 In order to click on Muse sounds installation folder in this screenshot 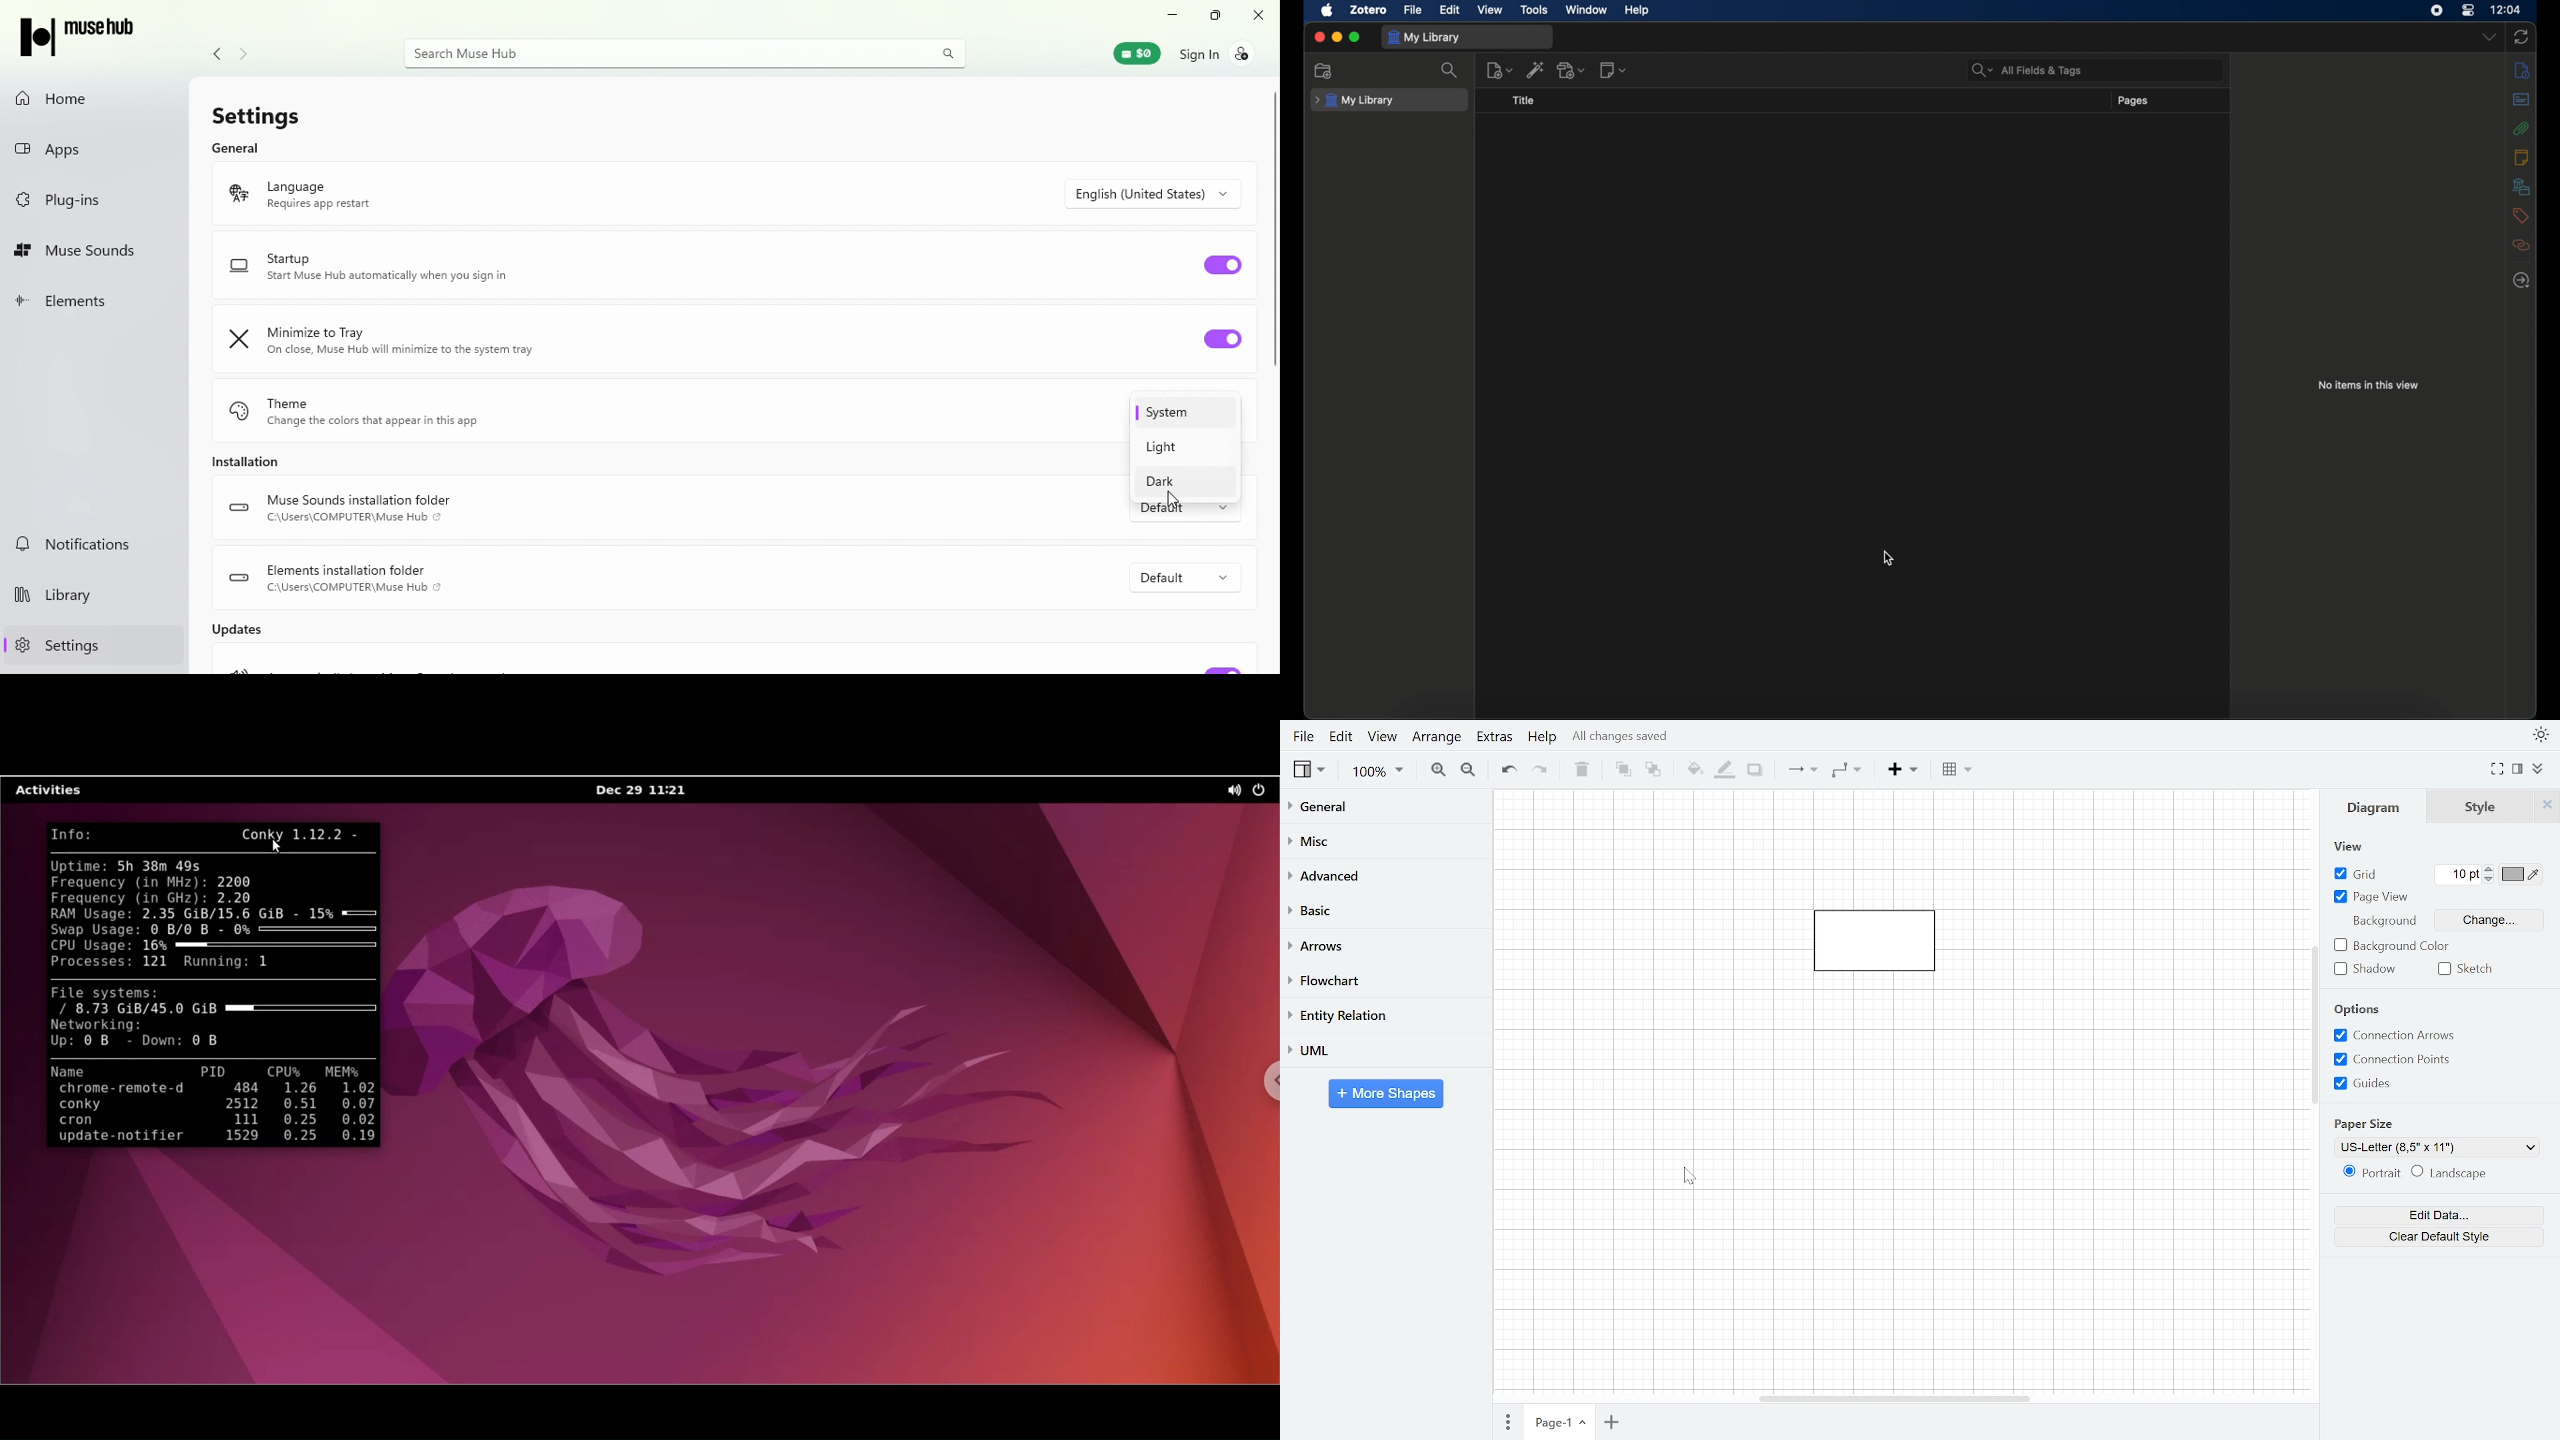, I will do `click(343, 510)`.